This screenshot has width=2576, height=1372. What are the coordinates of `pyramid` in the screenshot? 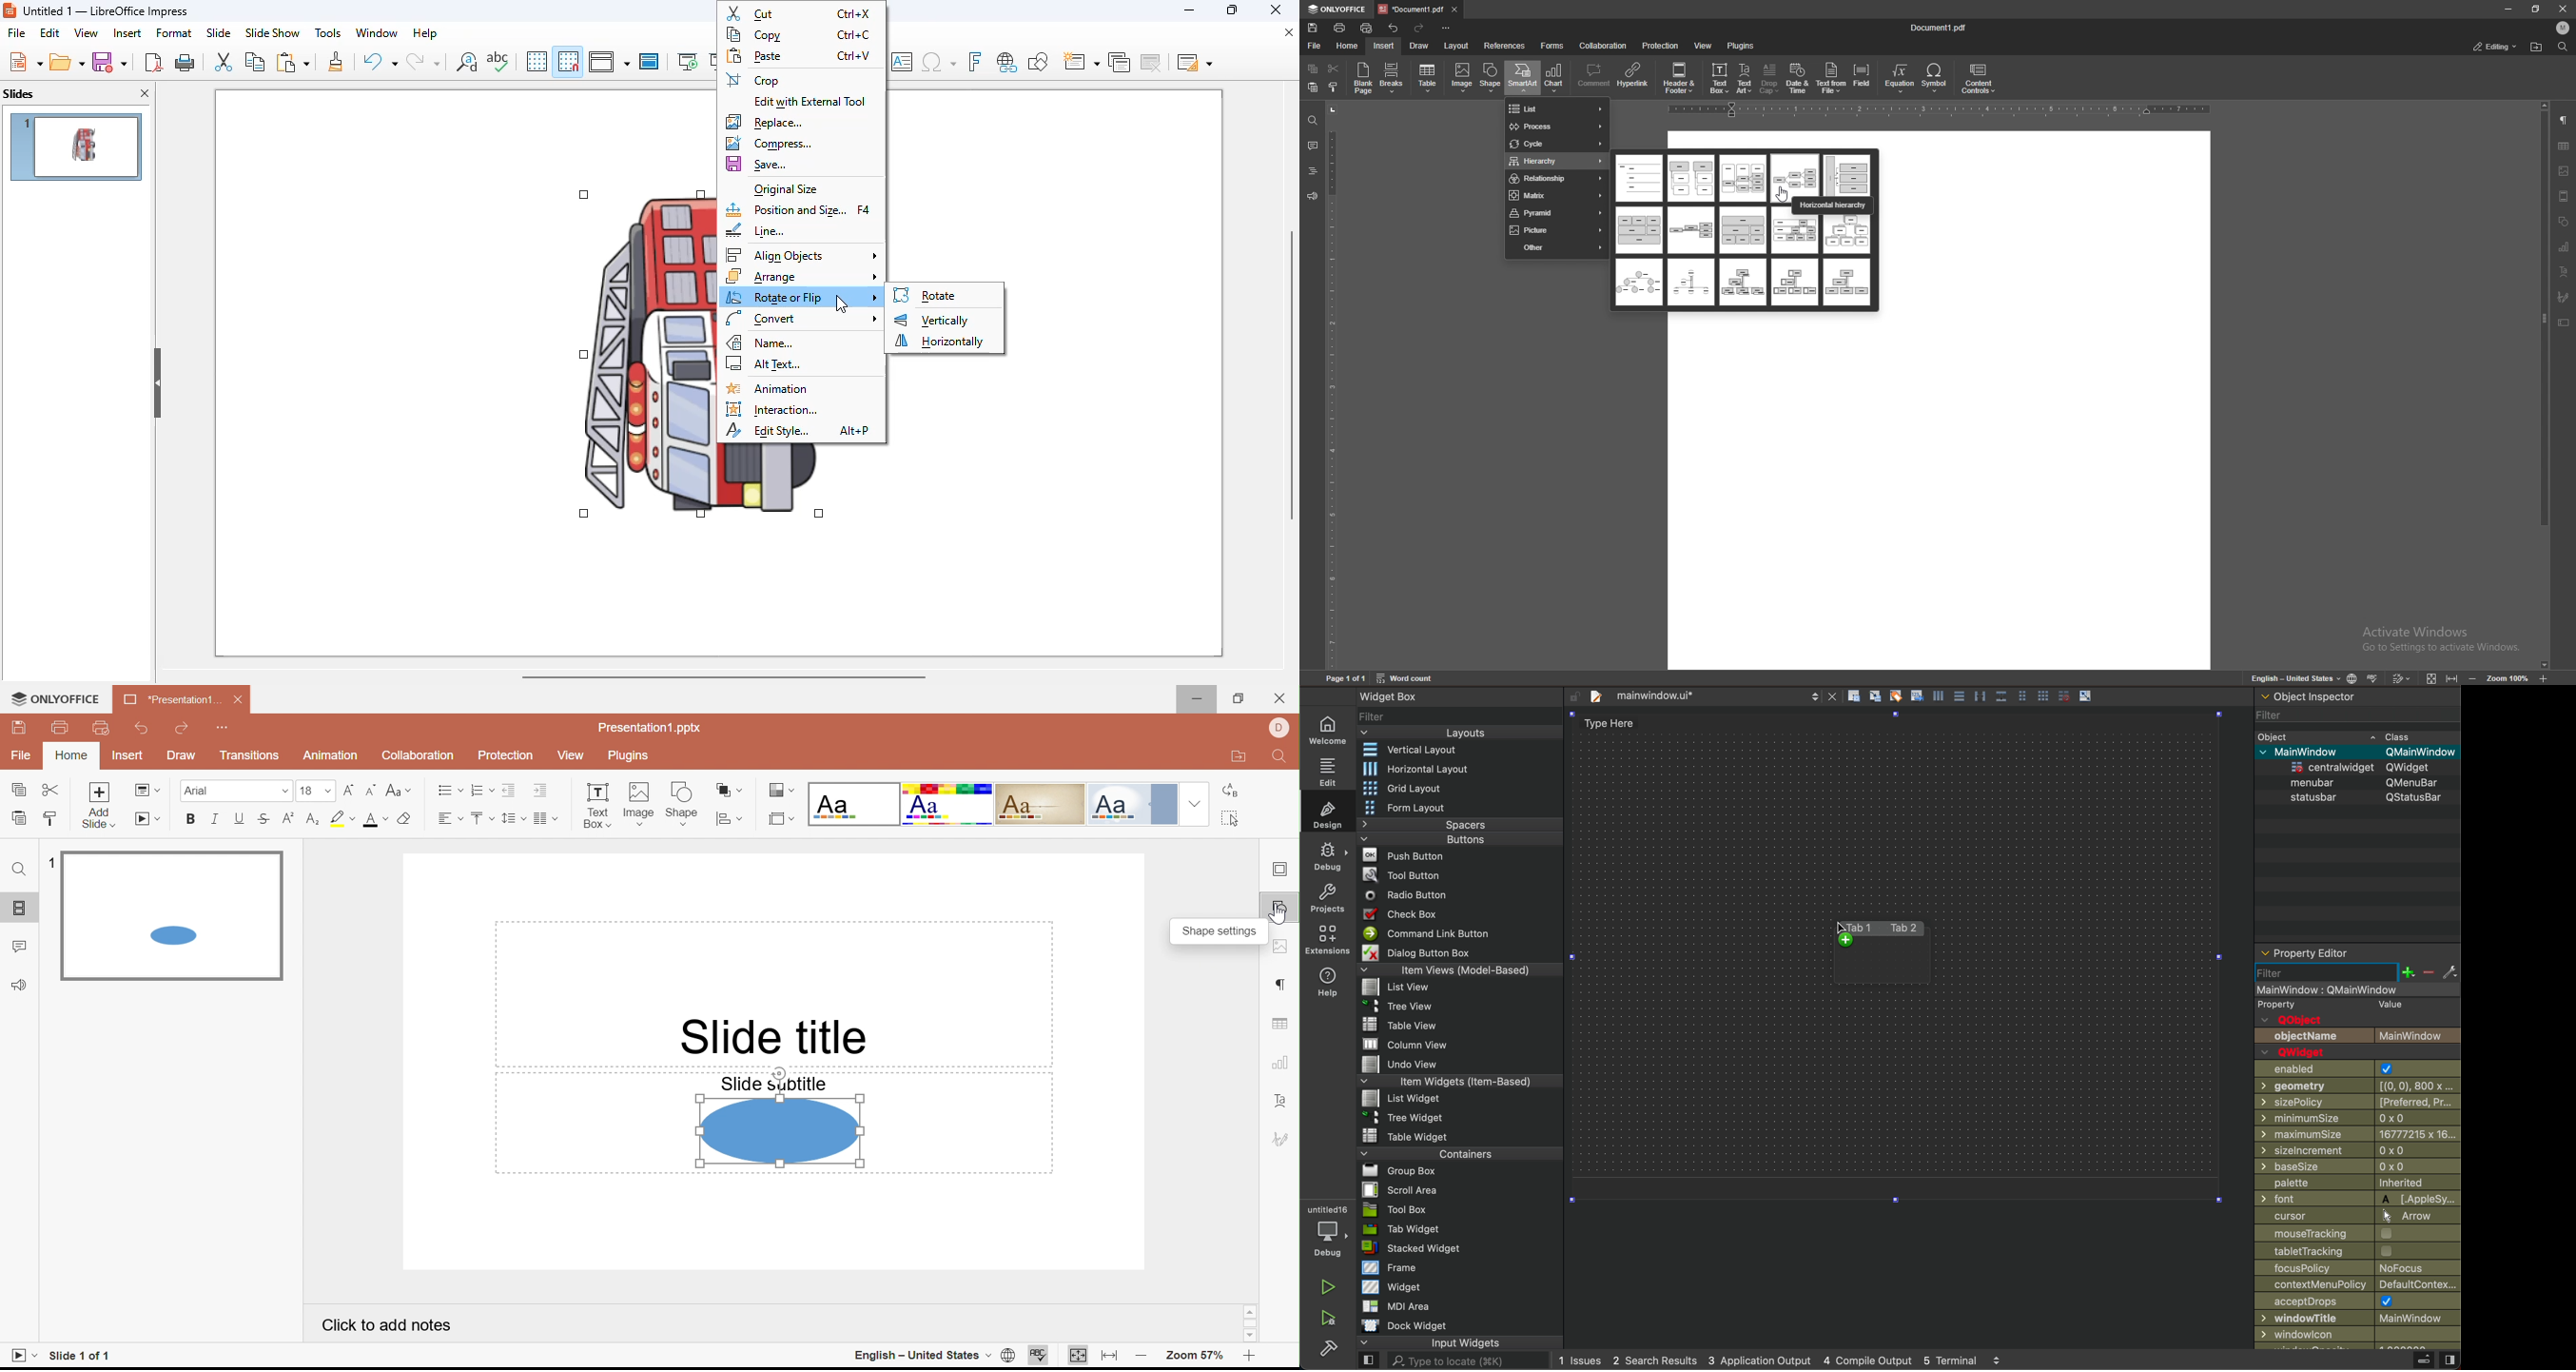 It's located at (1555, 213).